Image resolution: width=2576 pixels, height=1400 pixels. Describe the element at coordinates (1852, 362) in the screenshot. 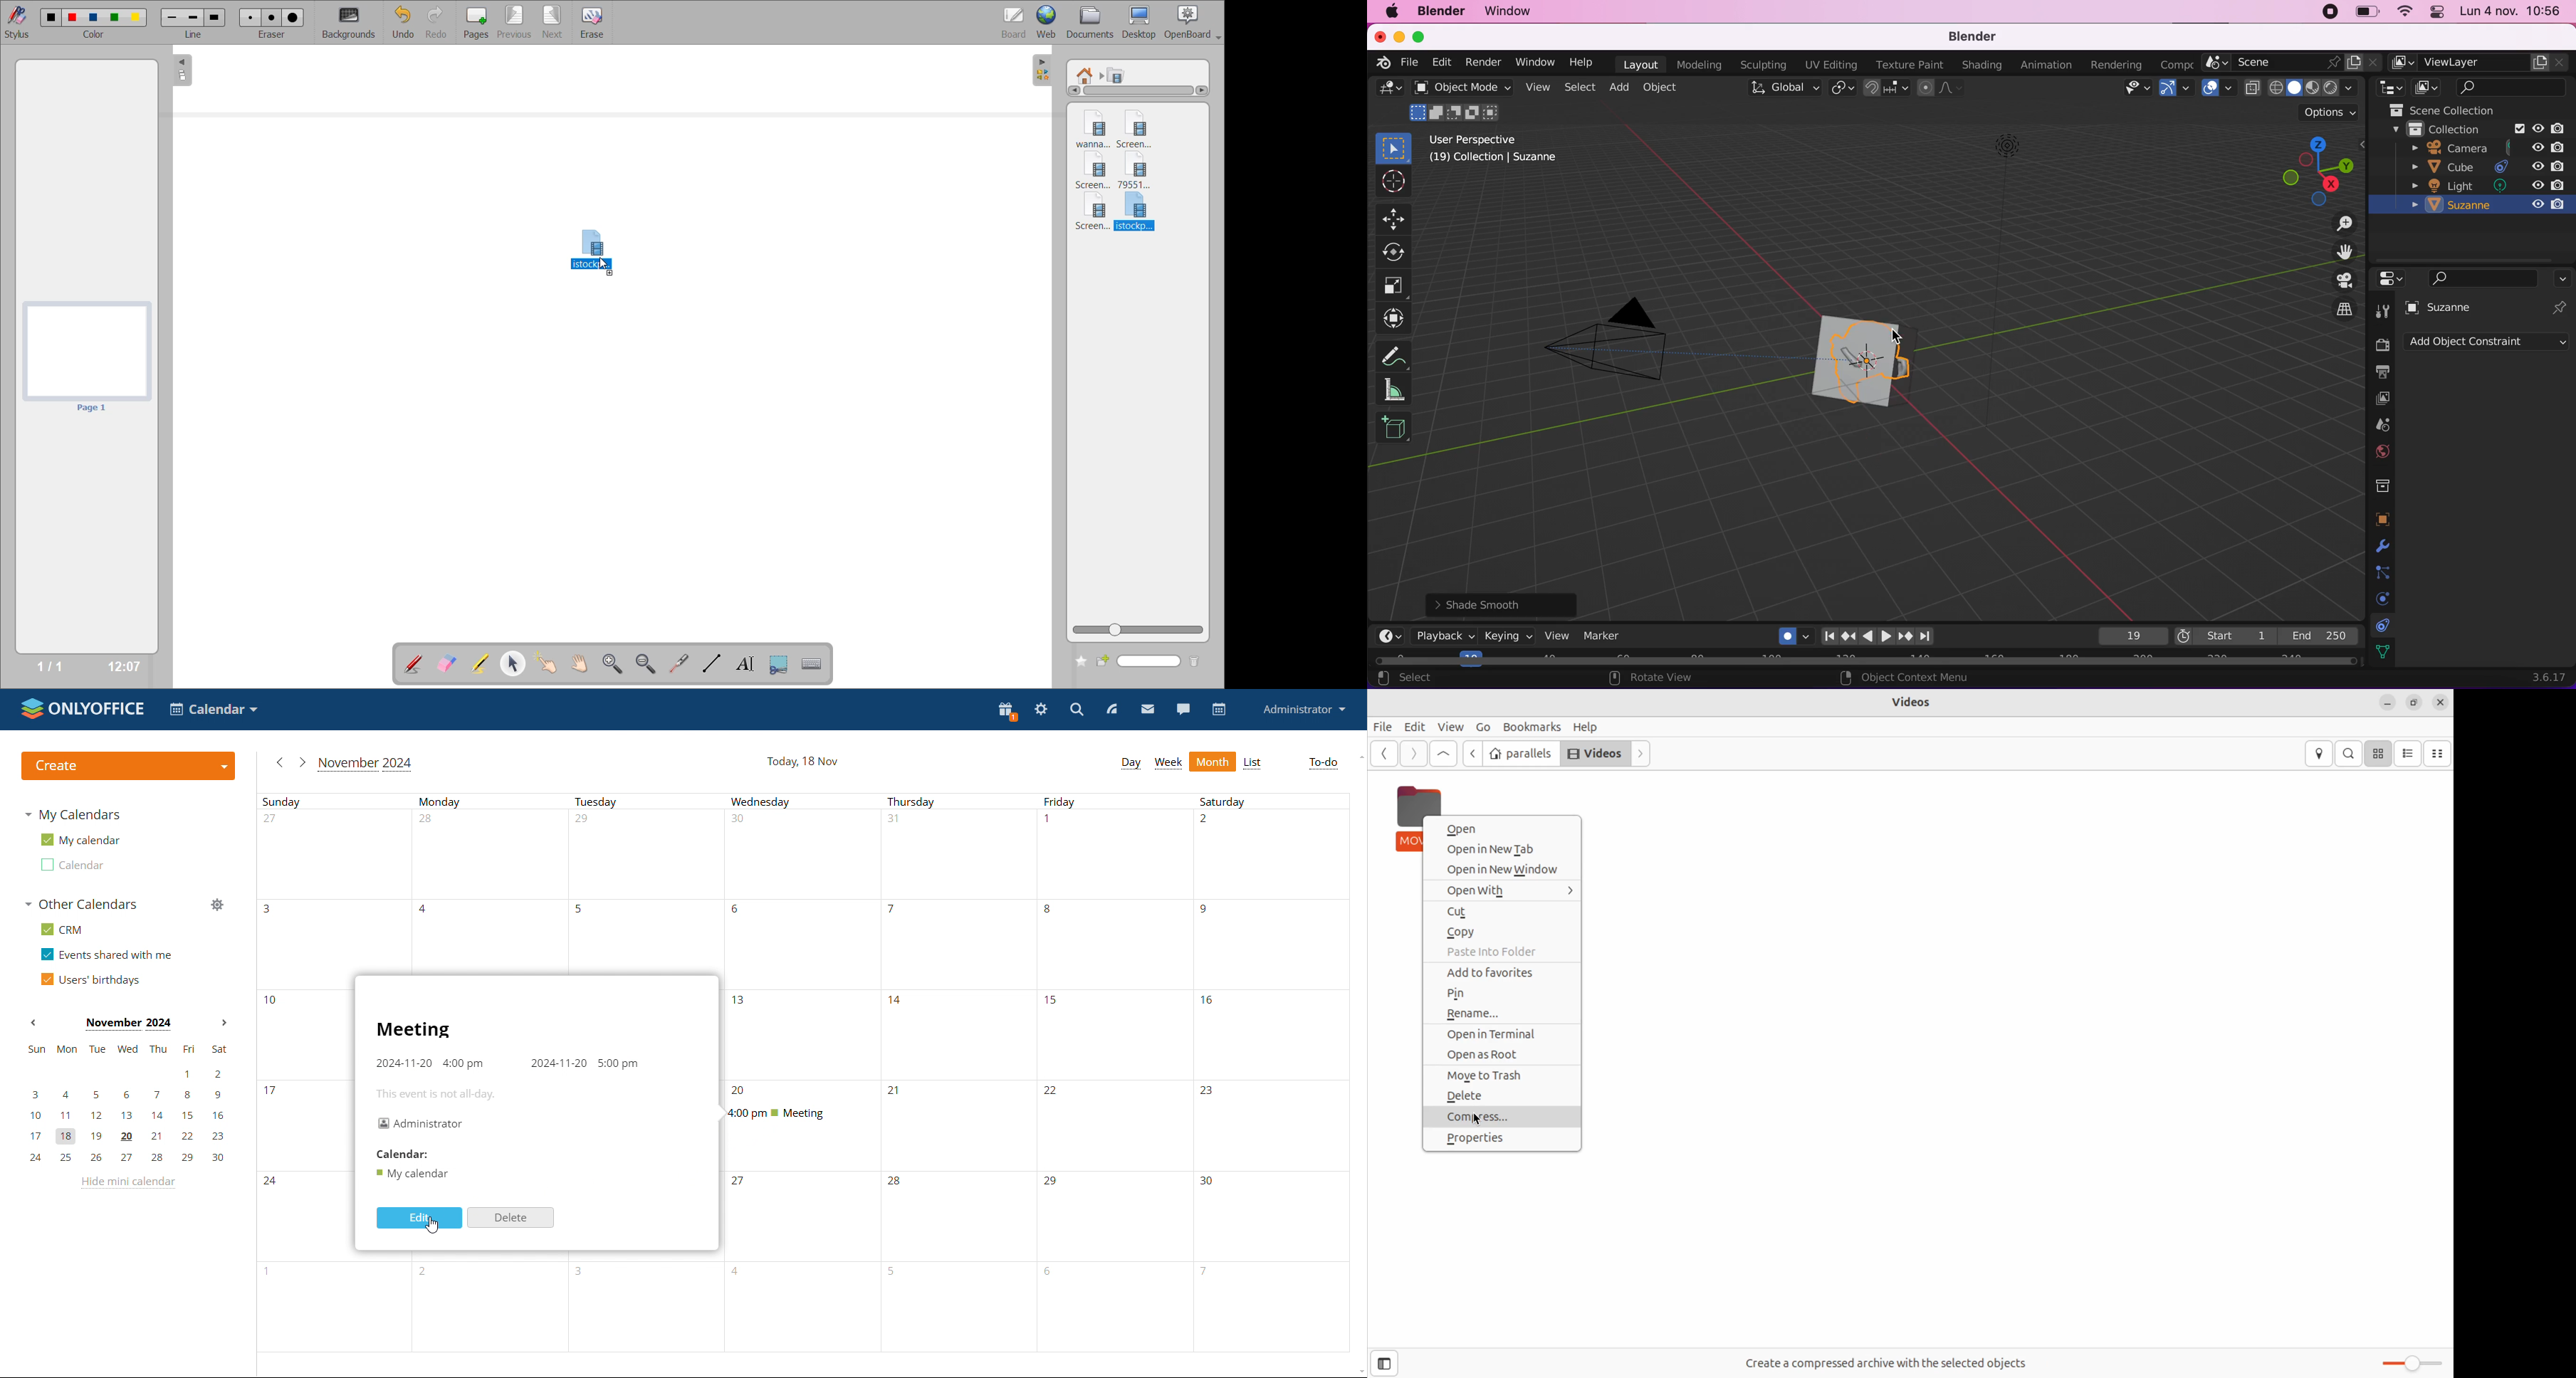

I see `suzanne` at that location.